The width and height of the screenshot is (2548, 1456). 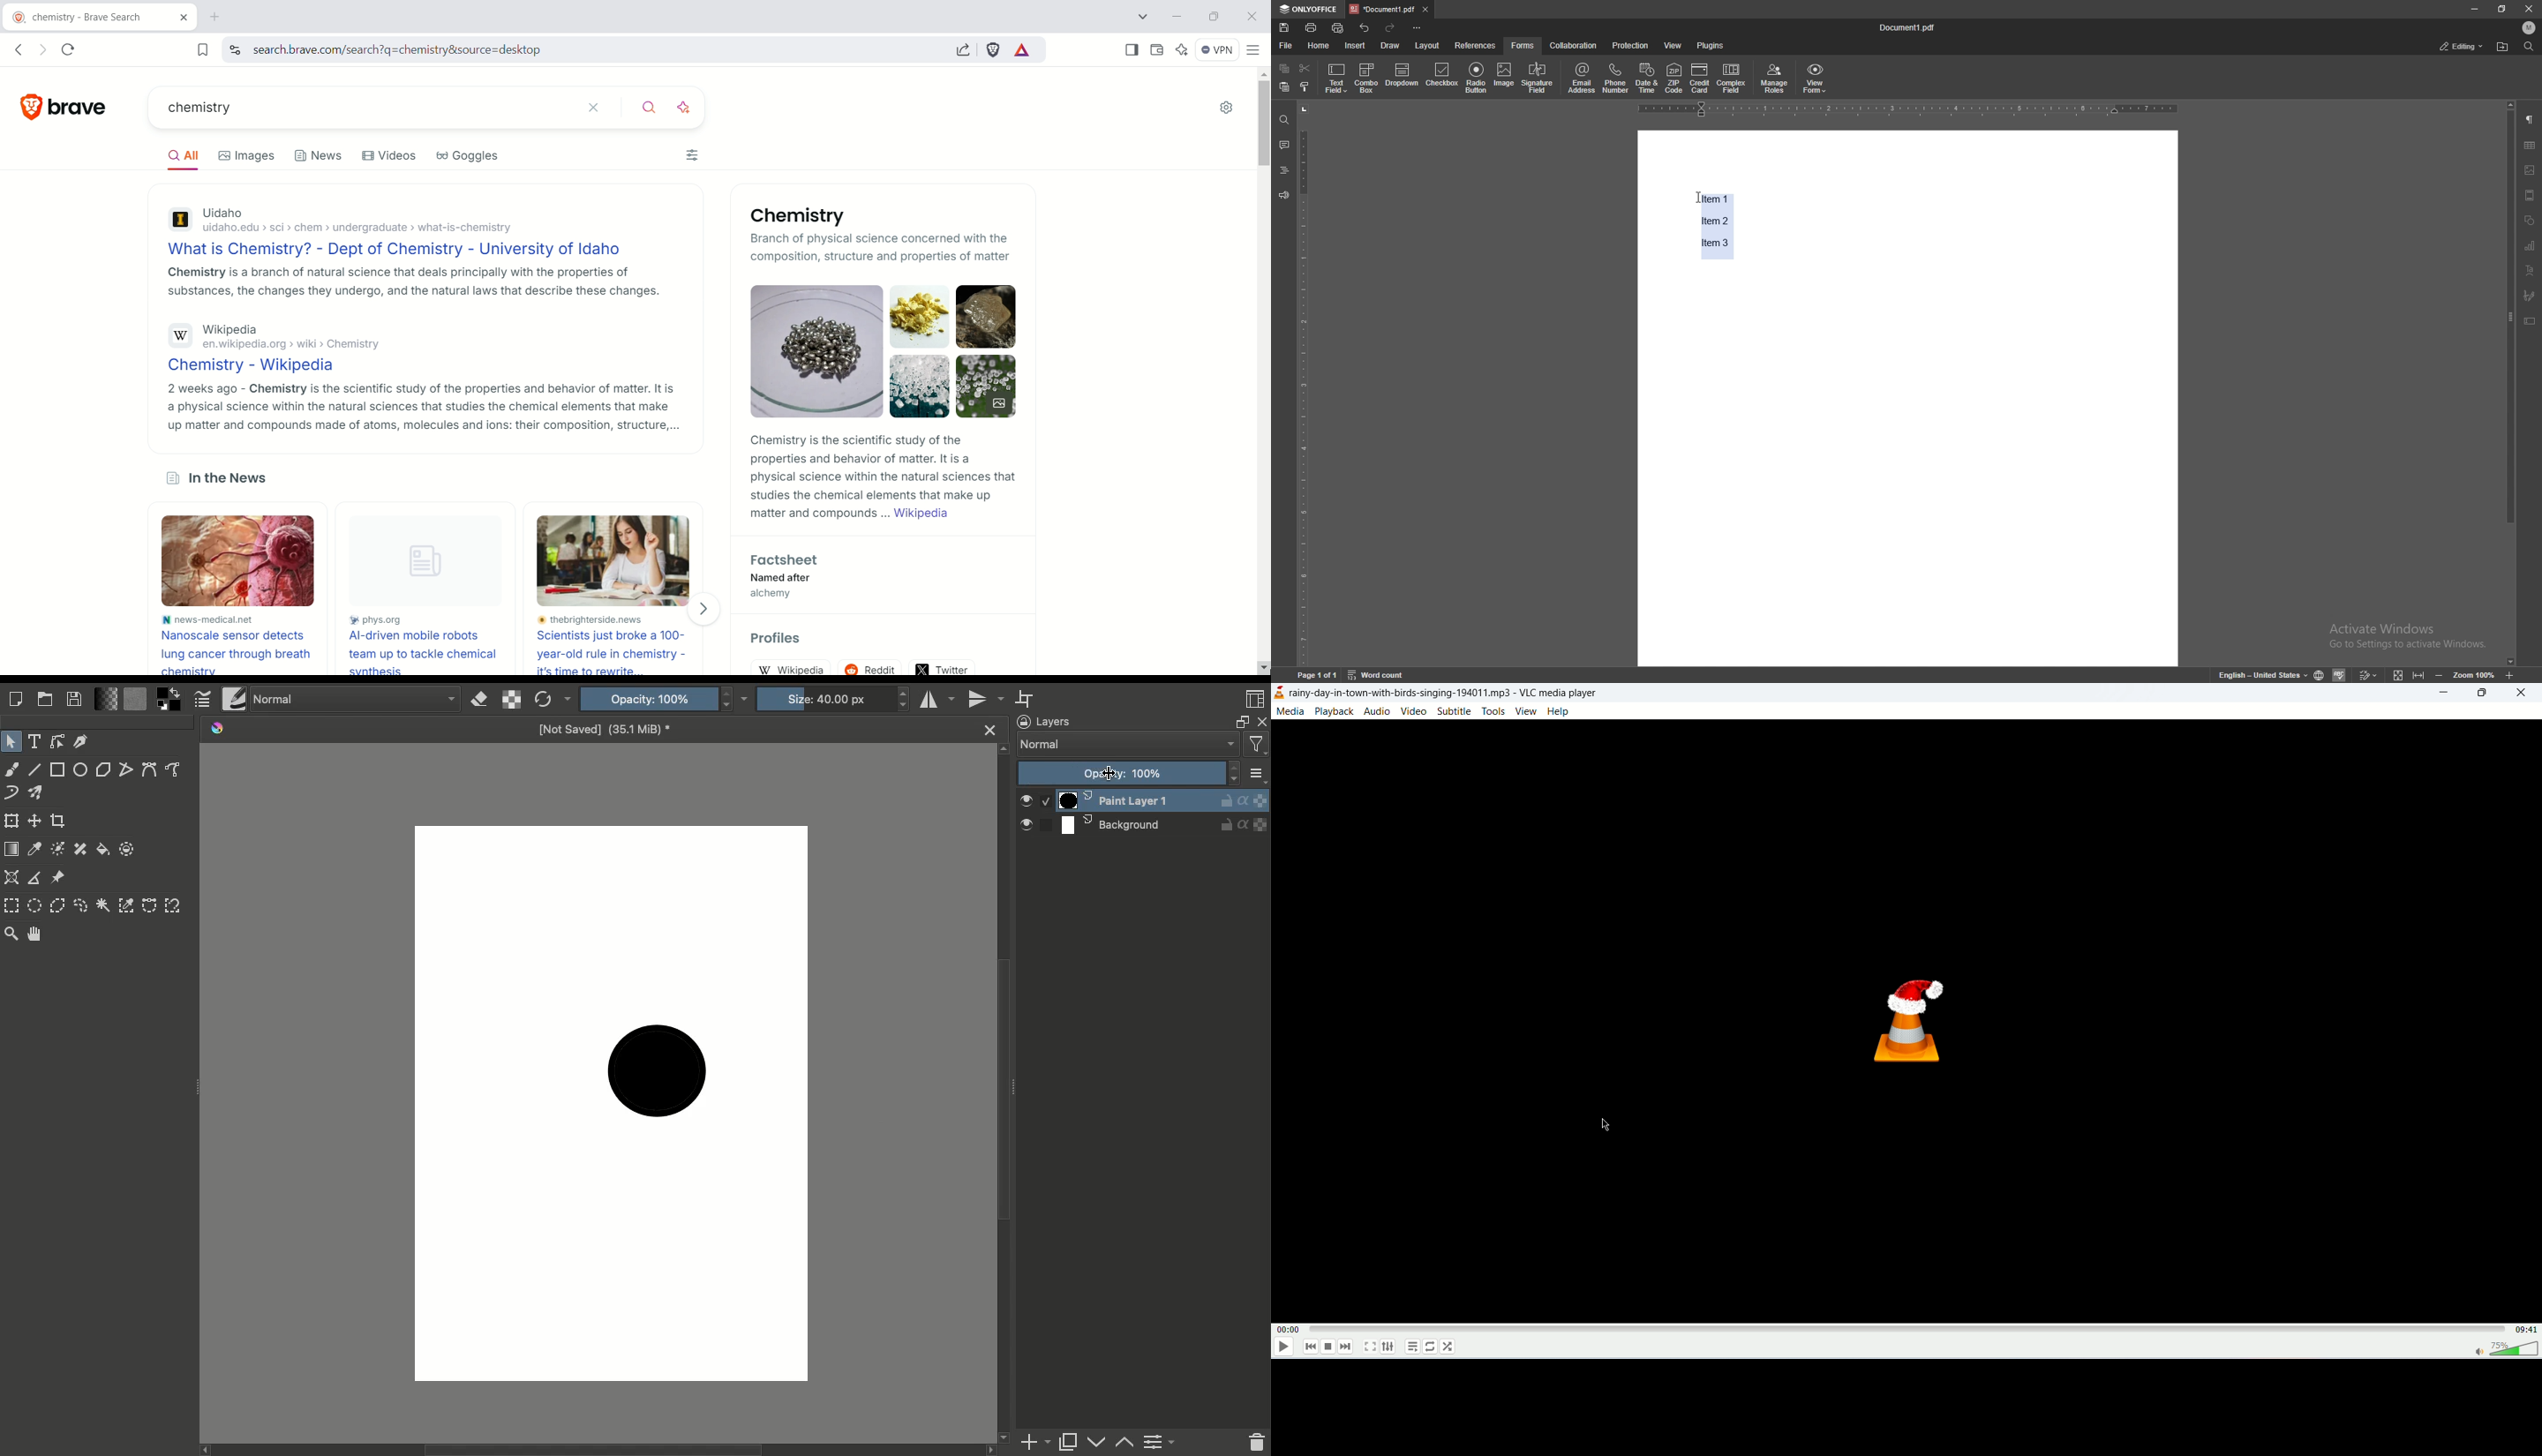 I want to click on Calligraphy, so click(x=83, y=741).